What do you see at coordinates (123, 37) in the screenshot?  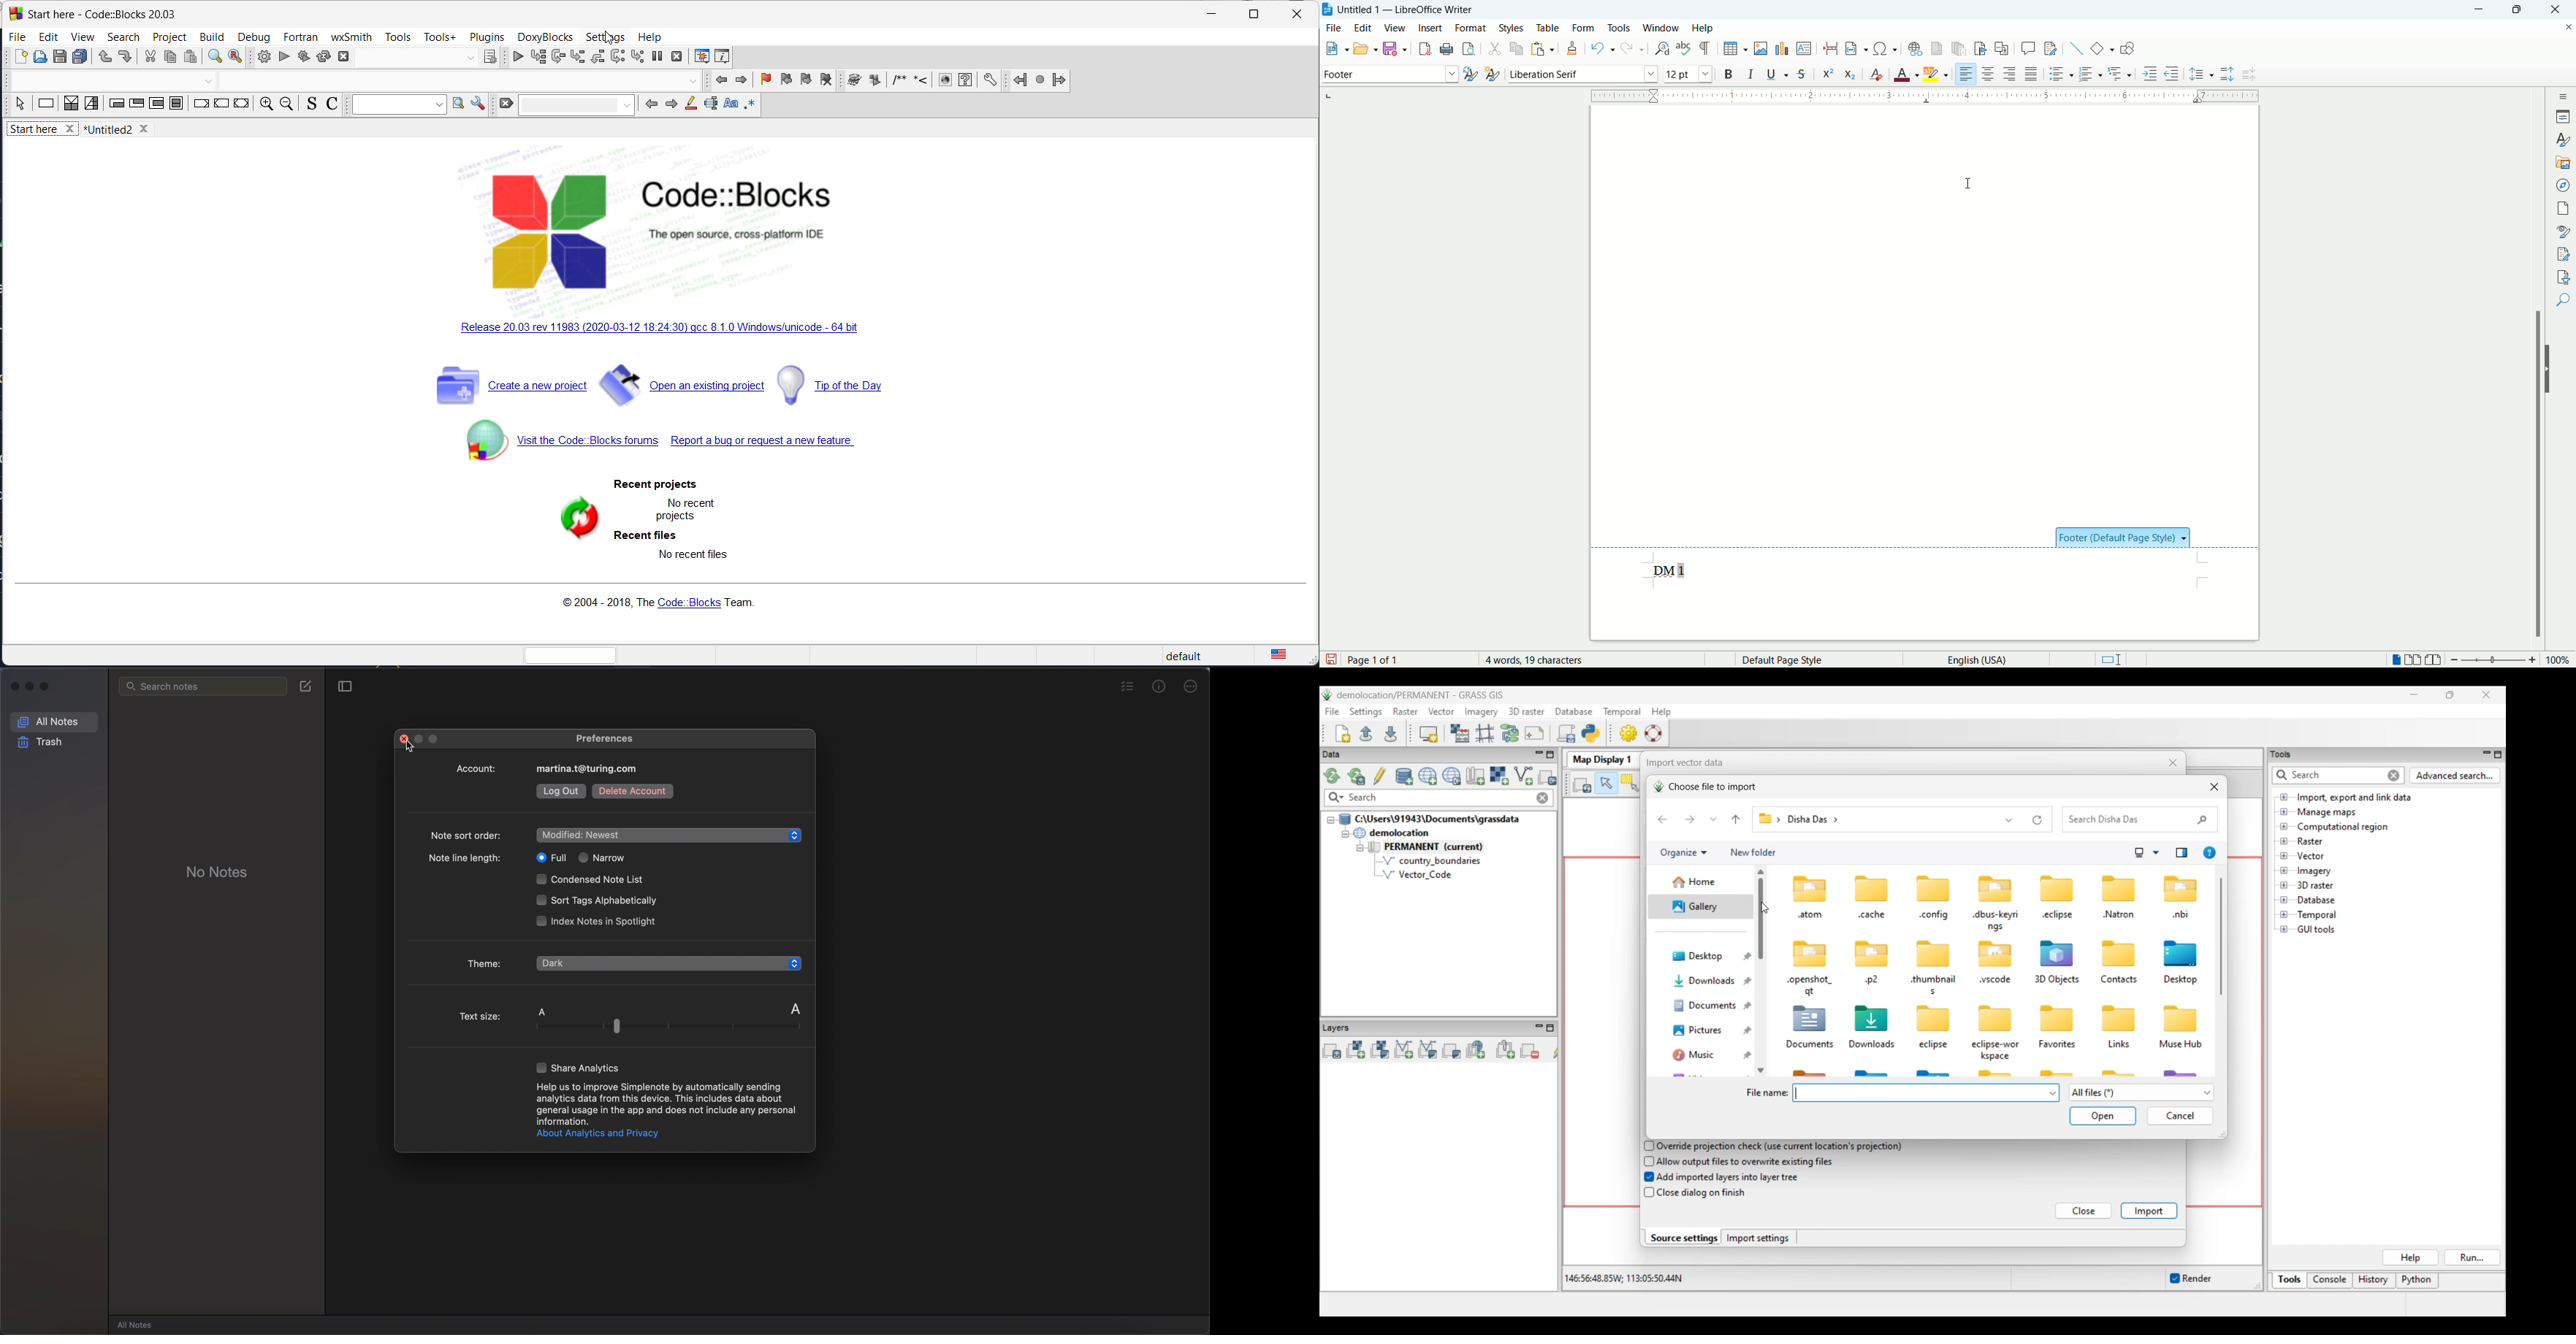 I see `search` at bounding box center [123, 37].